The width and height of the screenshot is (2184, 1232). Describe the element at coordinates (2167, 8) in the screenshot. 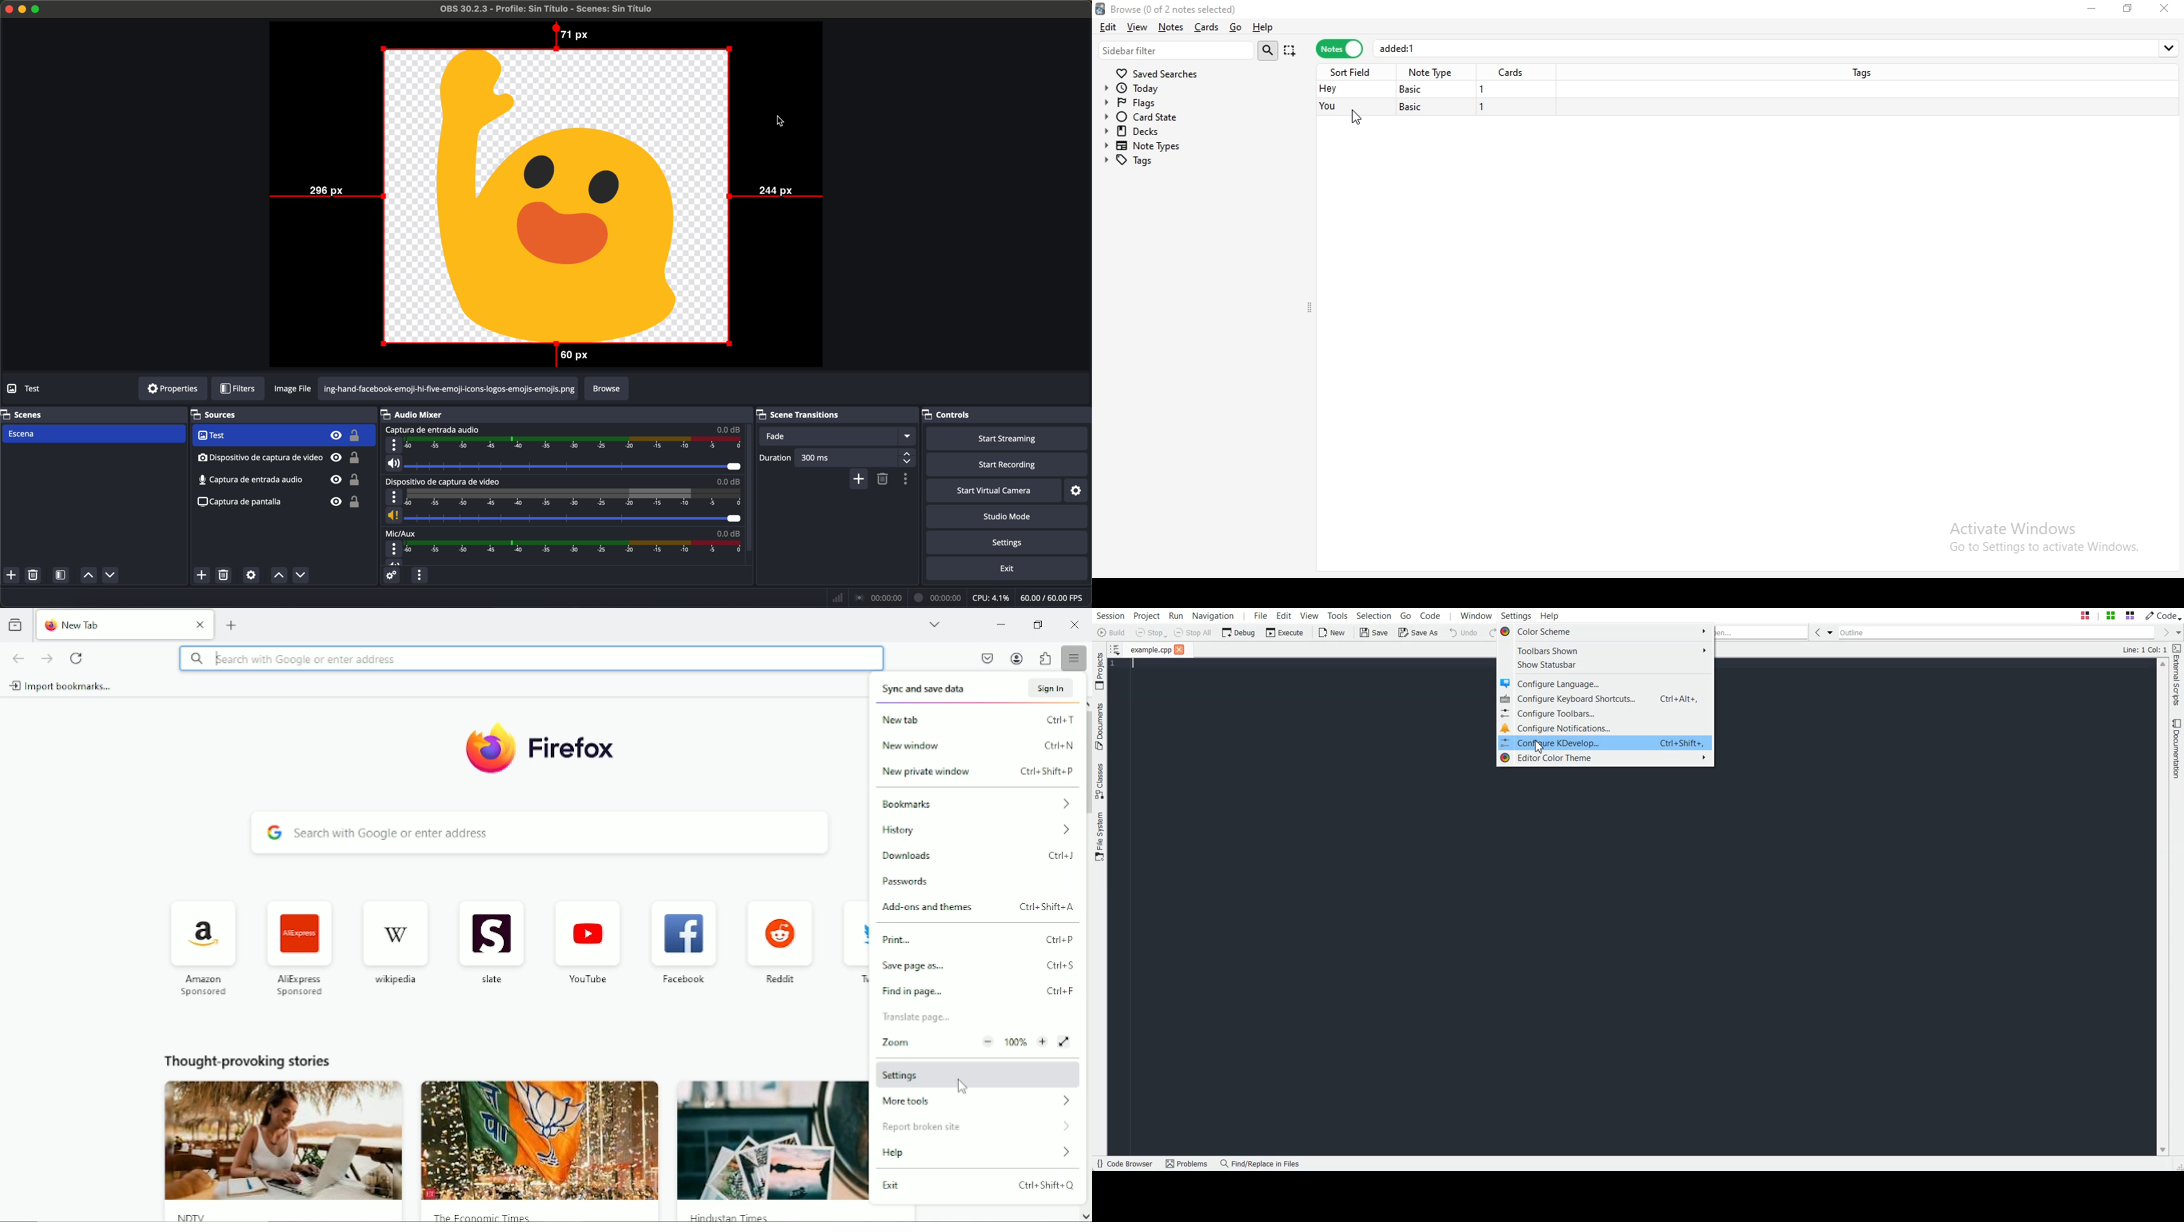

I see `close` at that location.